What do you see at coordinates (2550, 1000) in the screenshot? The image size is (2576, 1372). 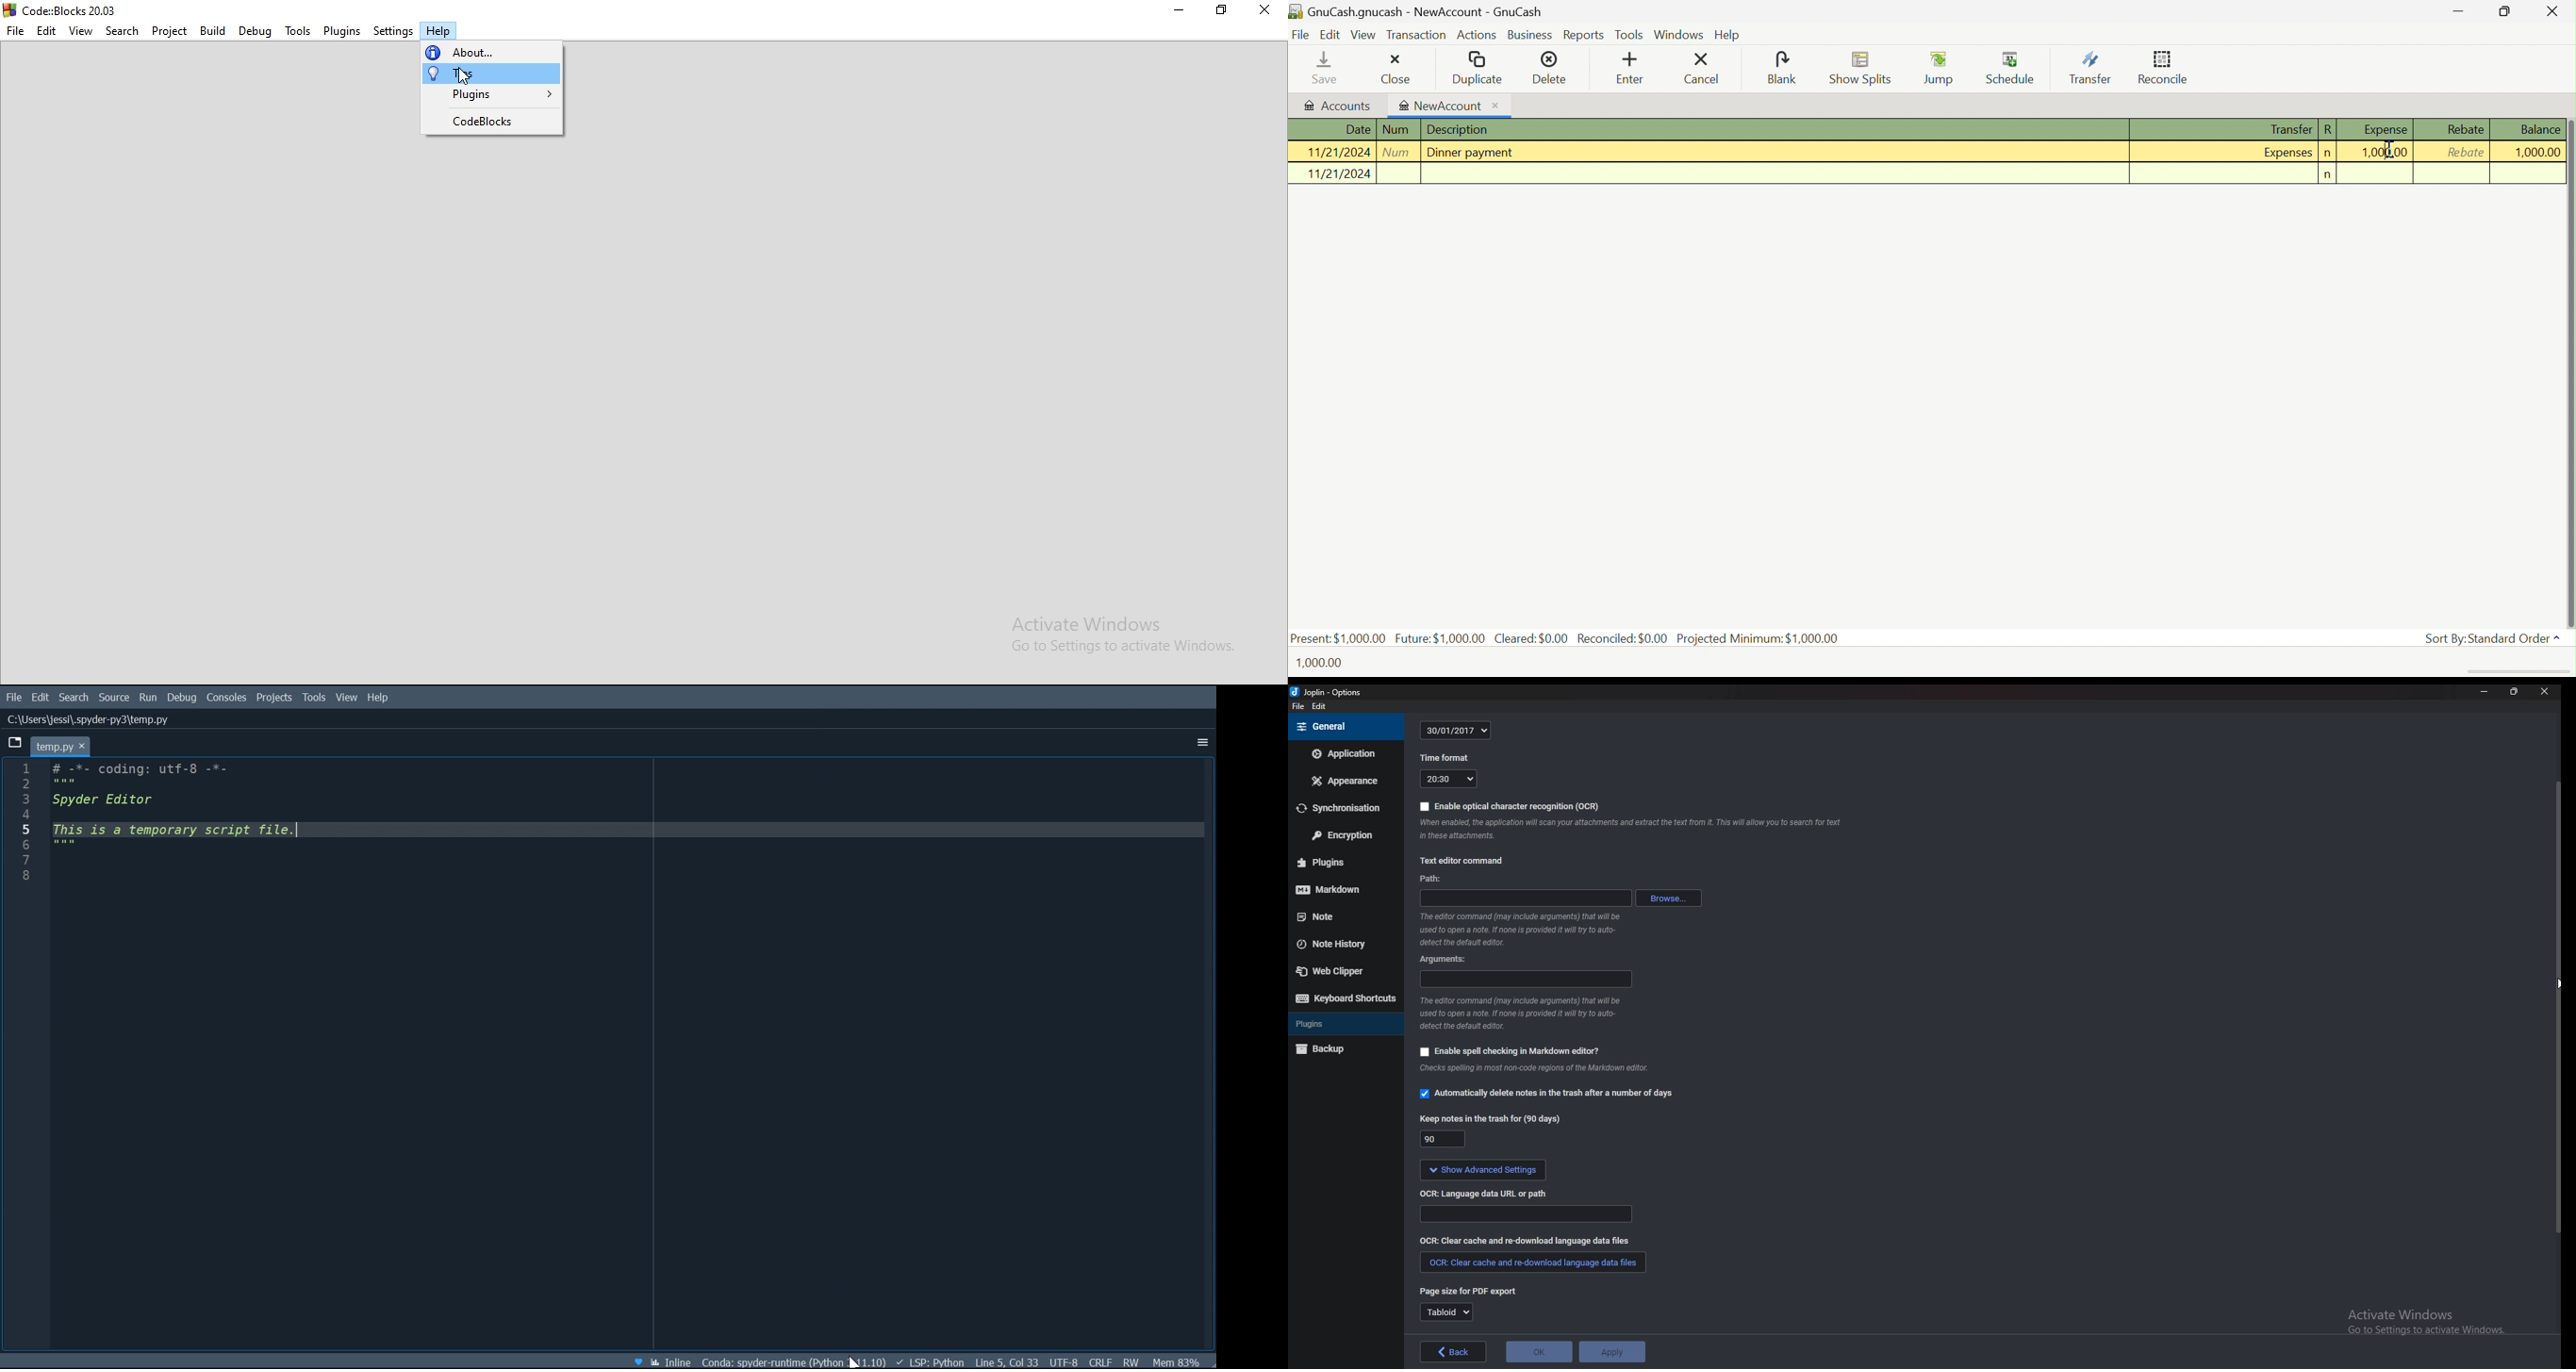 I see `Scroll bar` at bounding box center [2550, 1000].